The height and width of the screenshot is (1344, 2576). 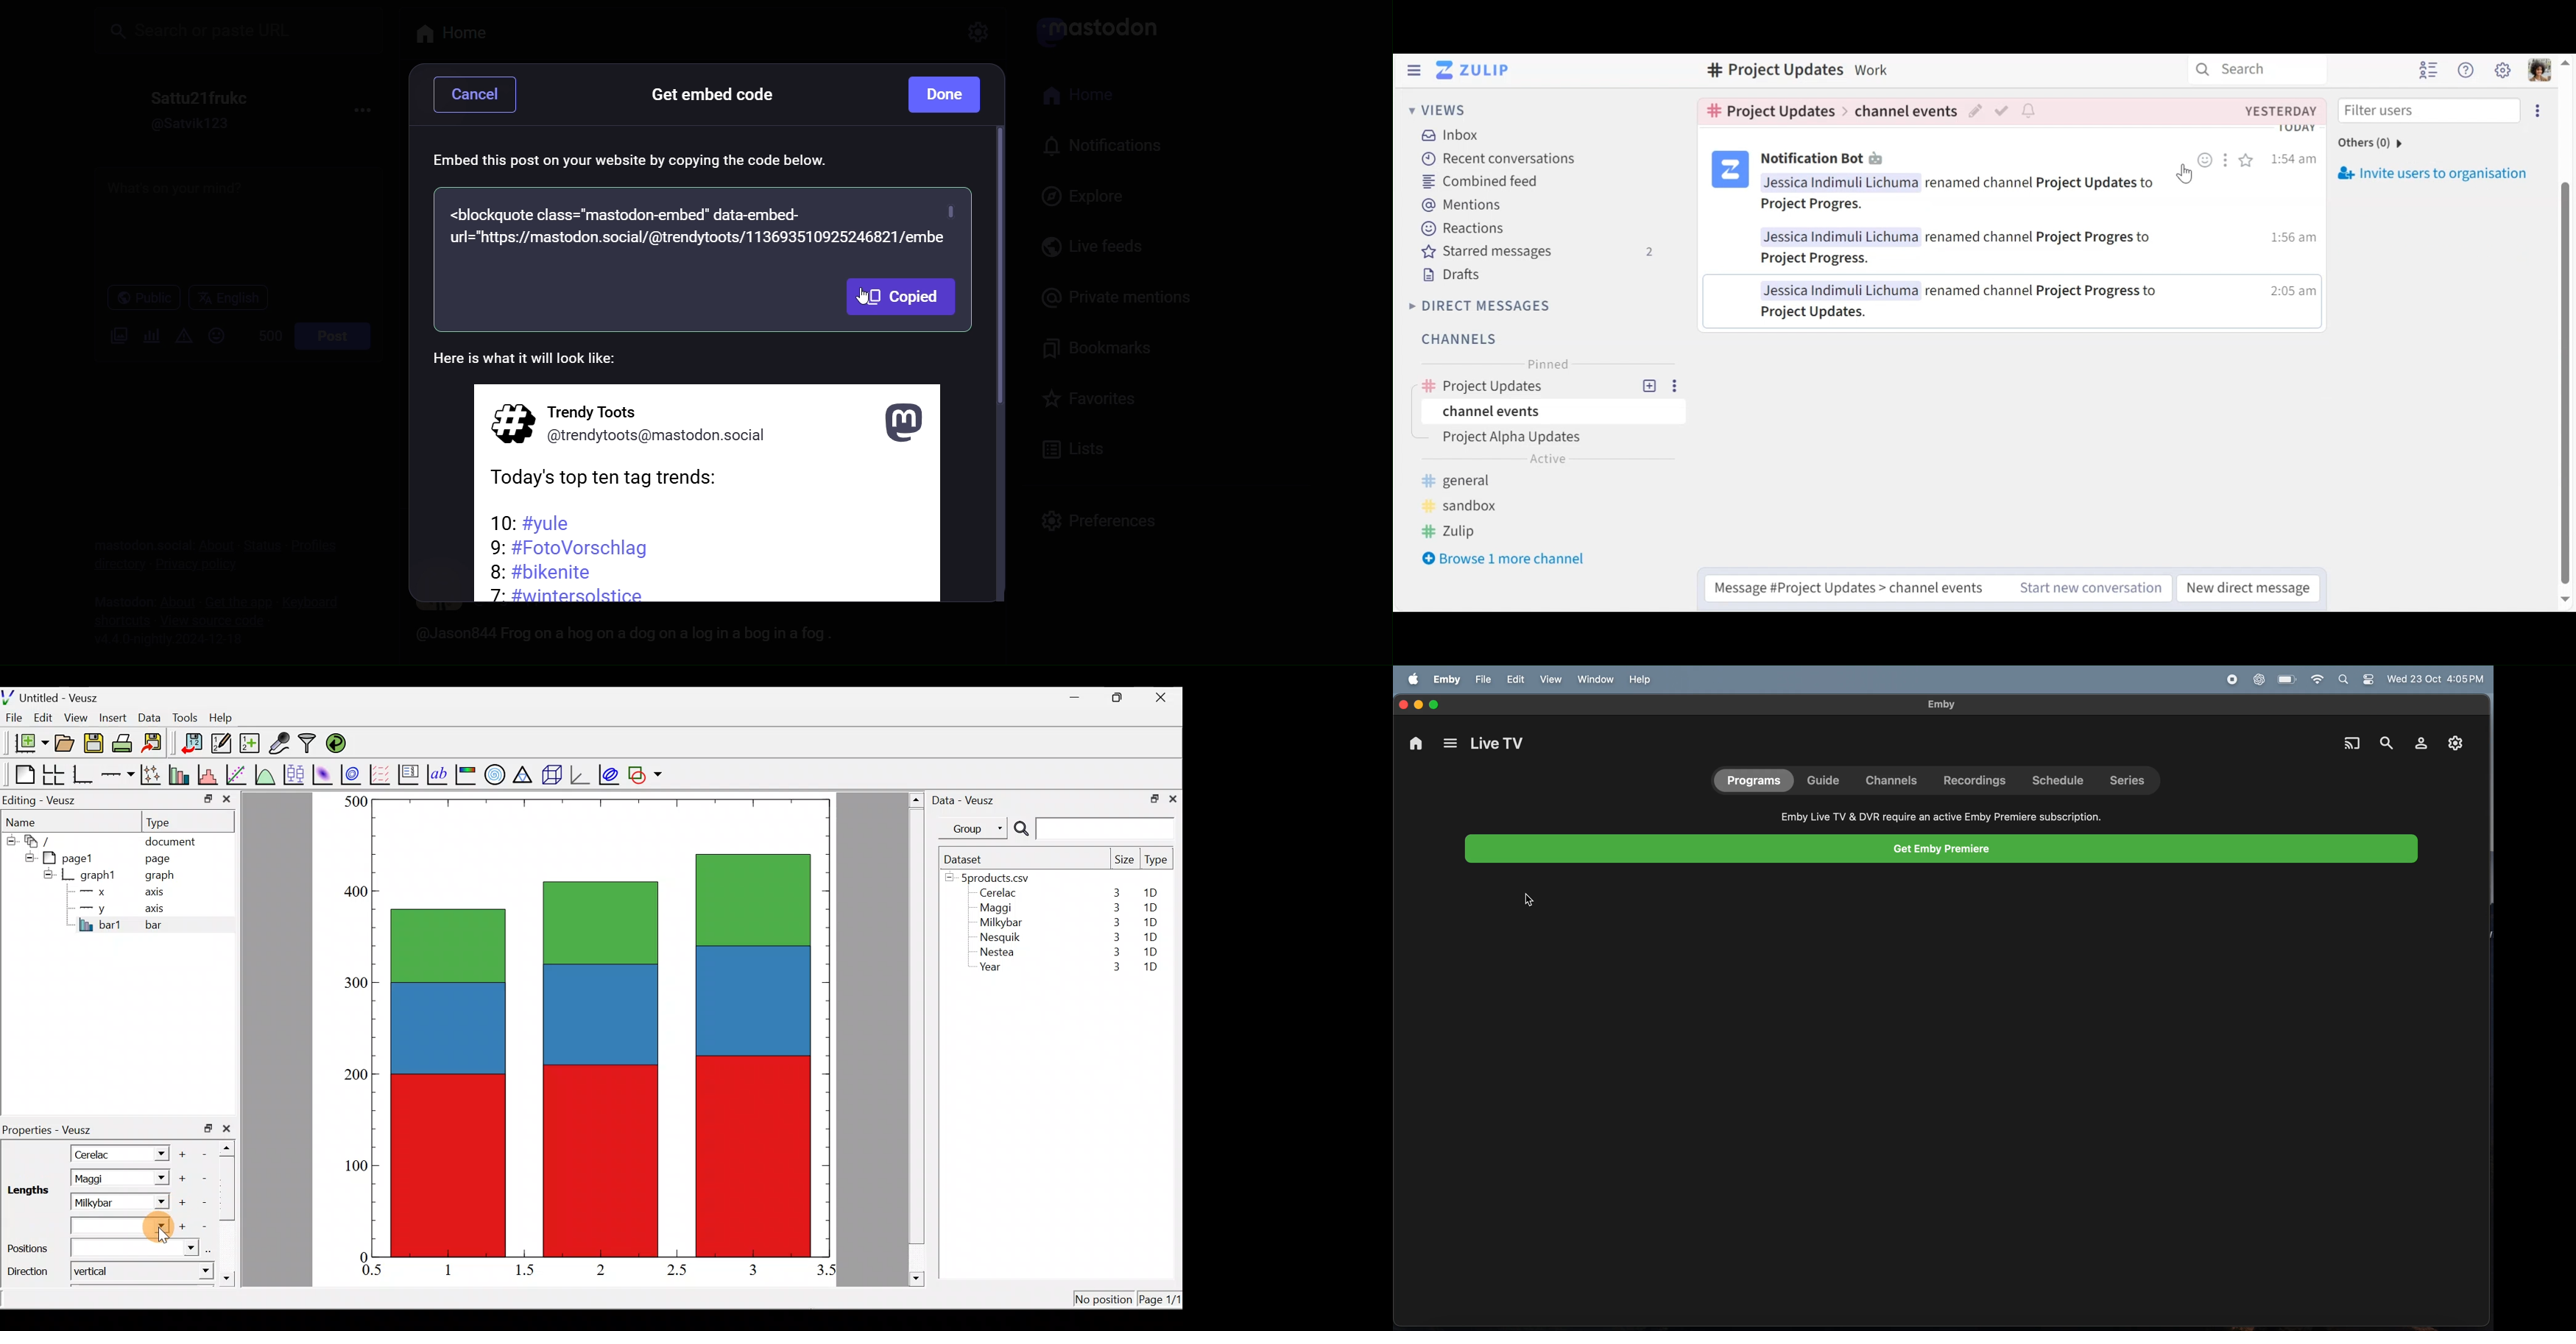 What do you see at coordinates (2004, 110) in the screenshot?
I see `Mark as resolved` at bounding box center [2004, 110].